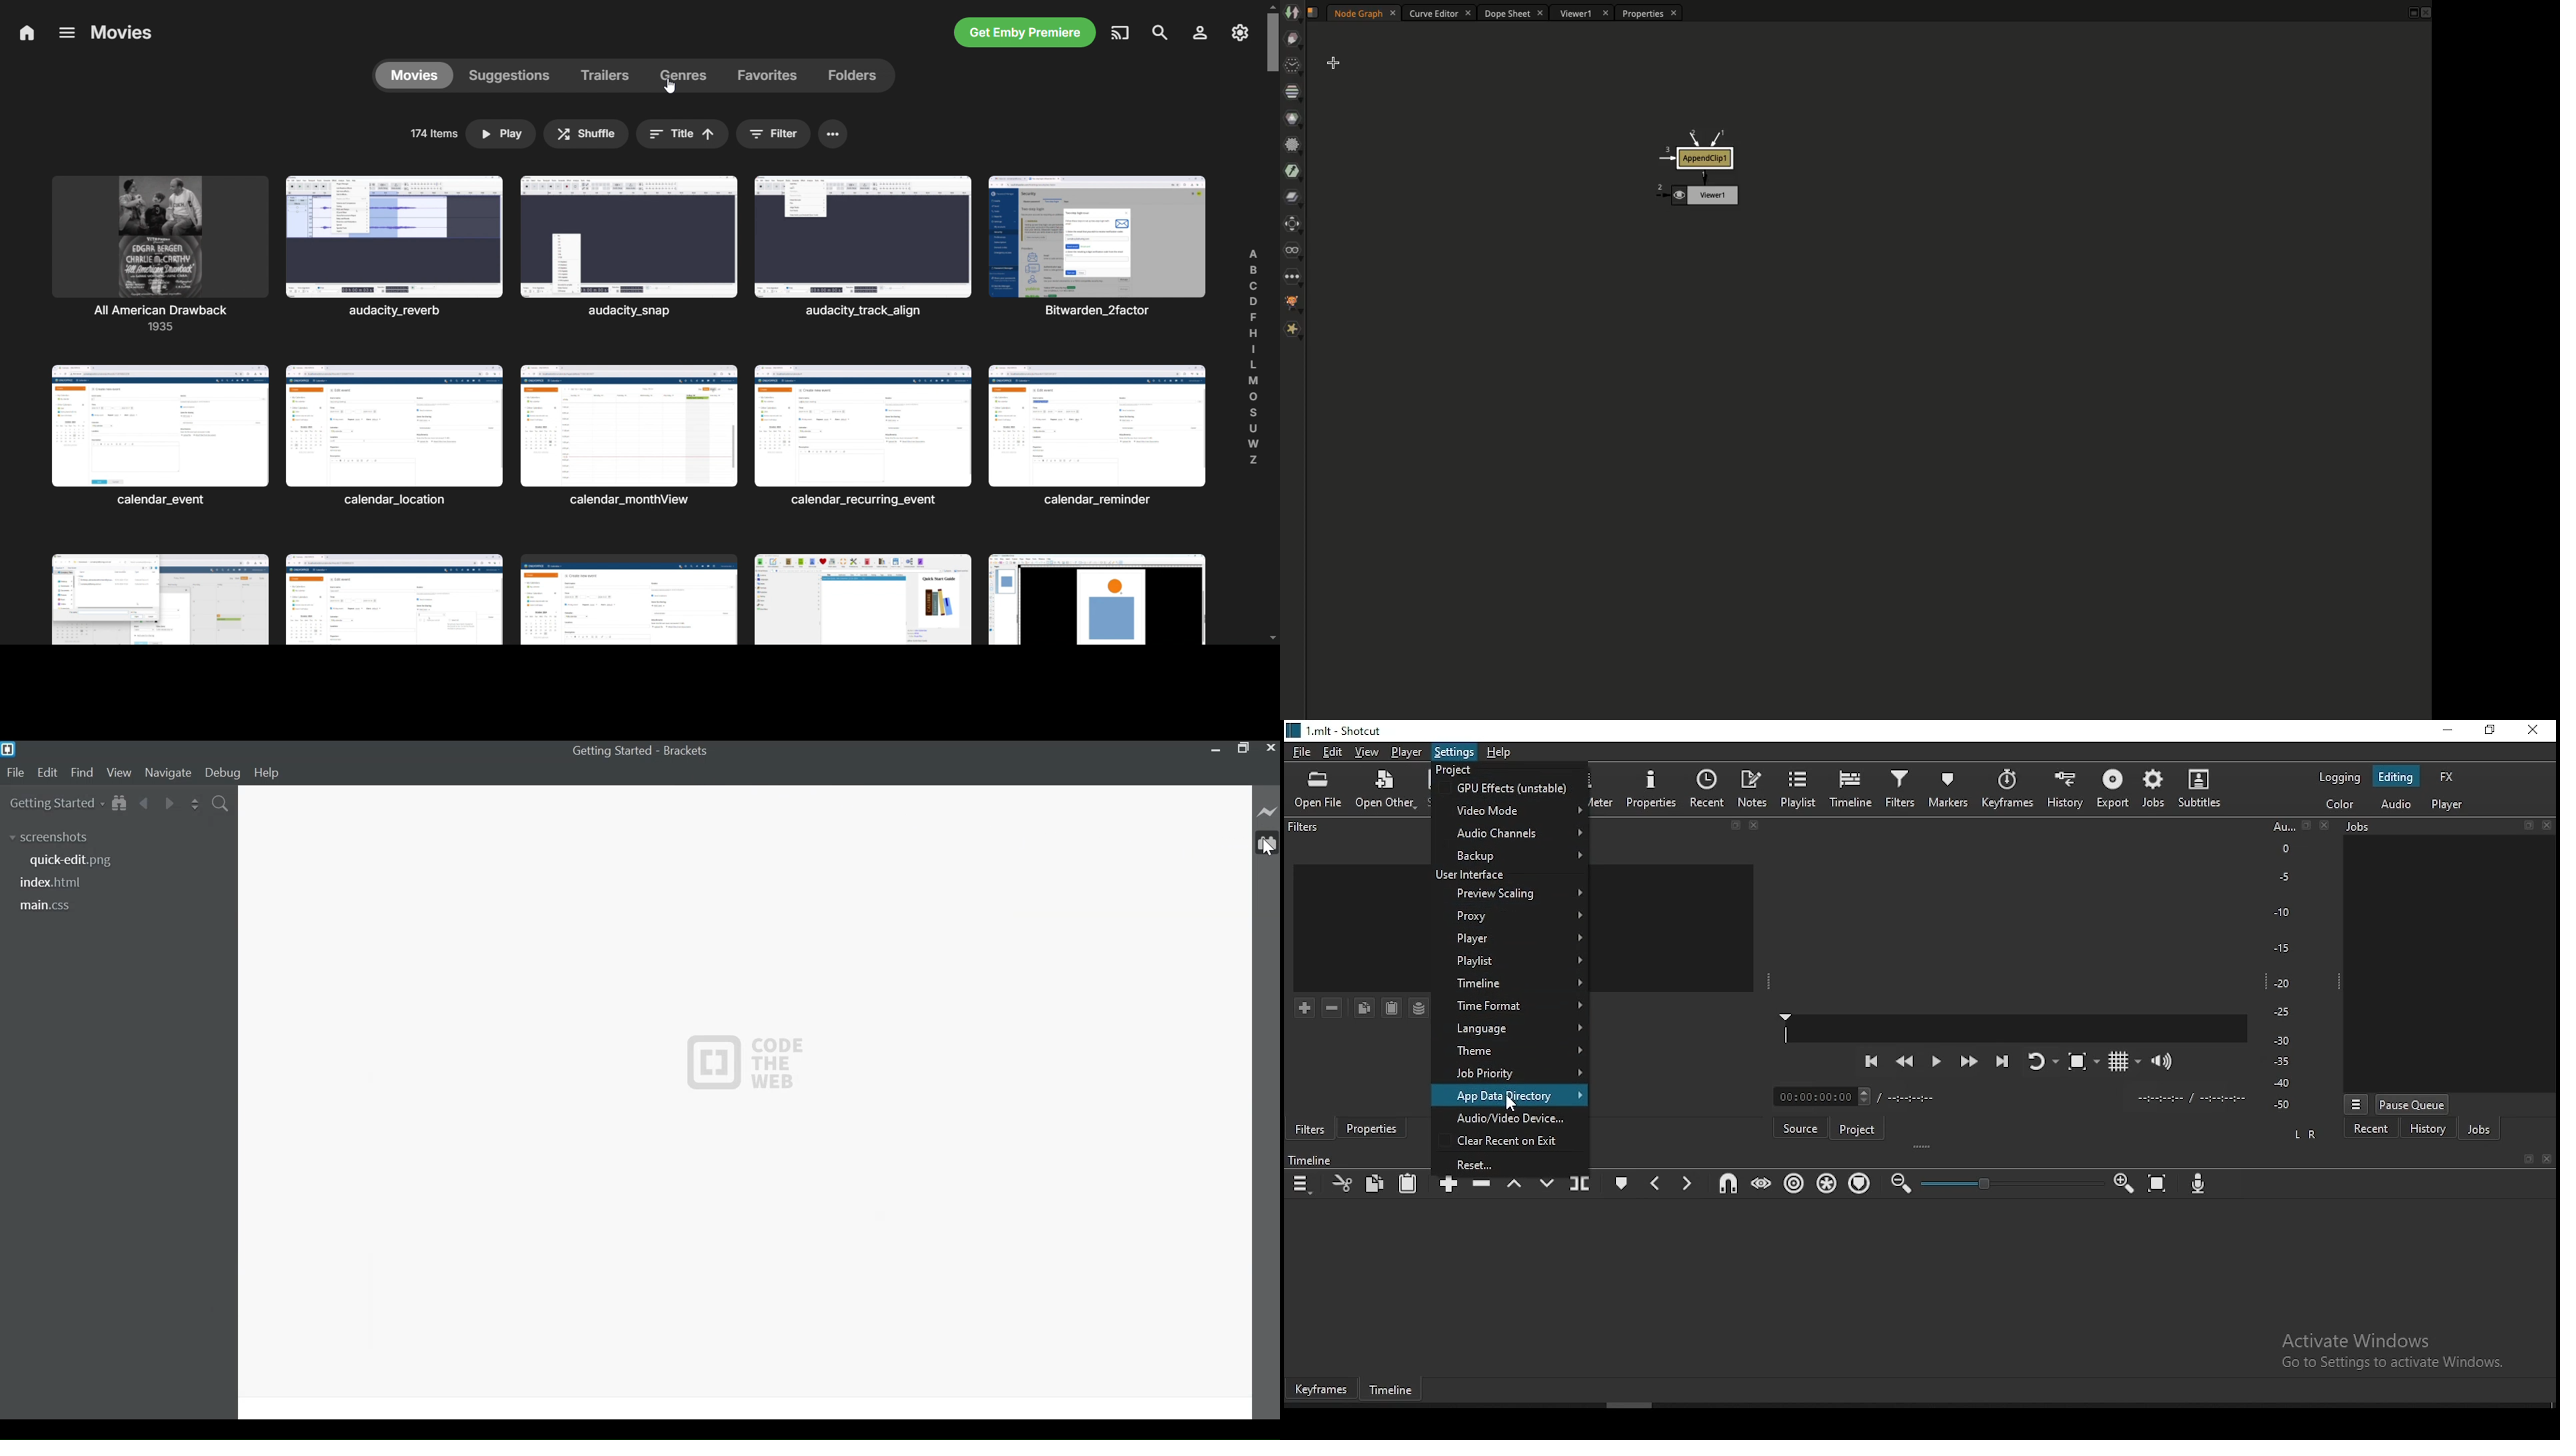  Describe the element at coordinates (73, 861) in the screenshot. I see `png file` at that location.